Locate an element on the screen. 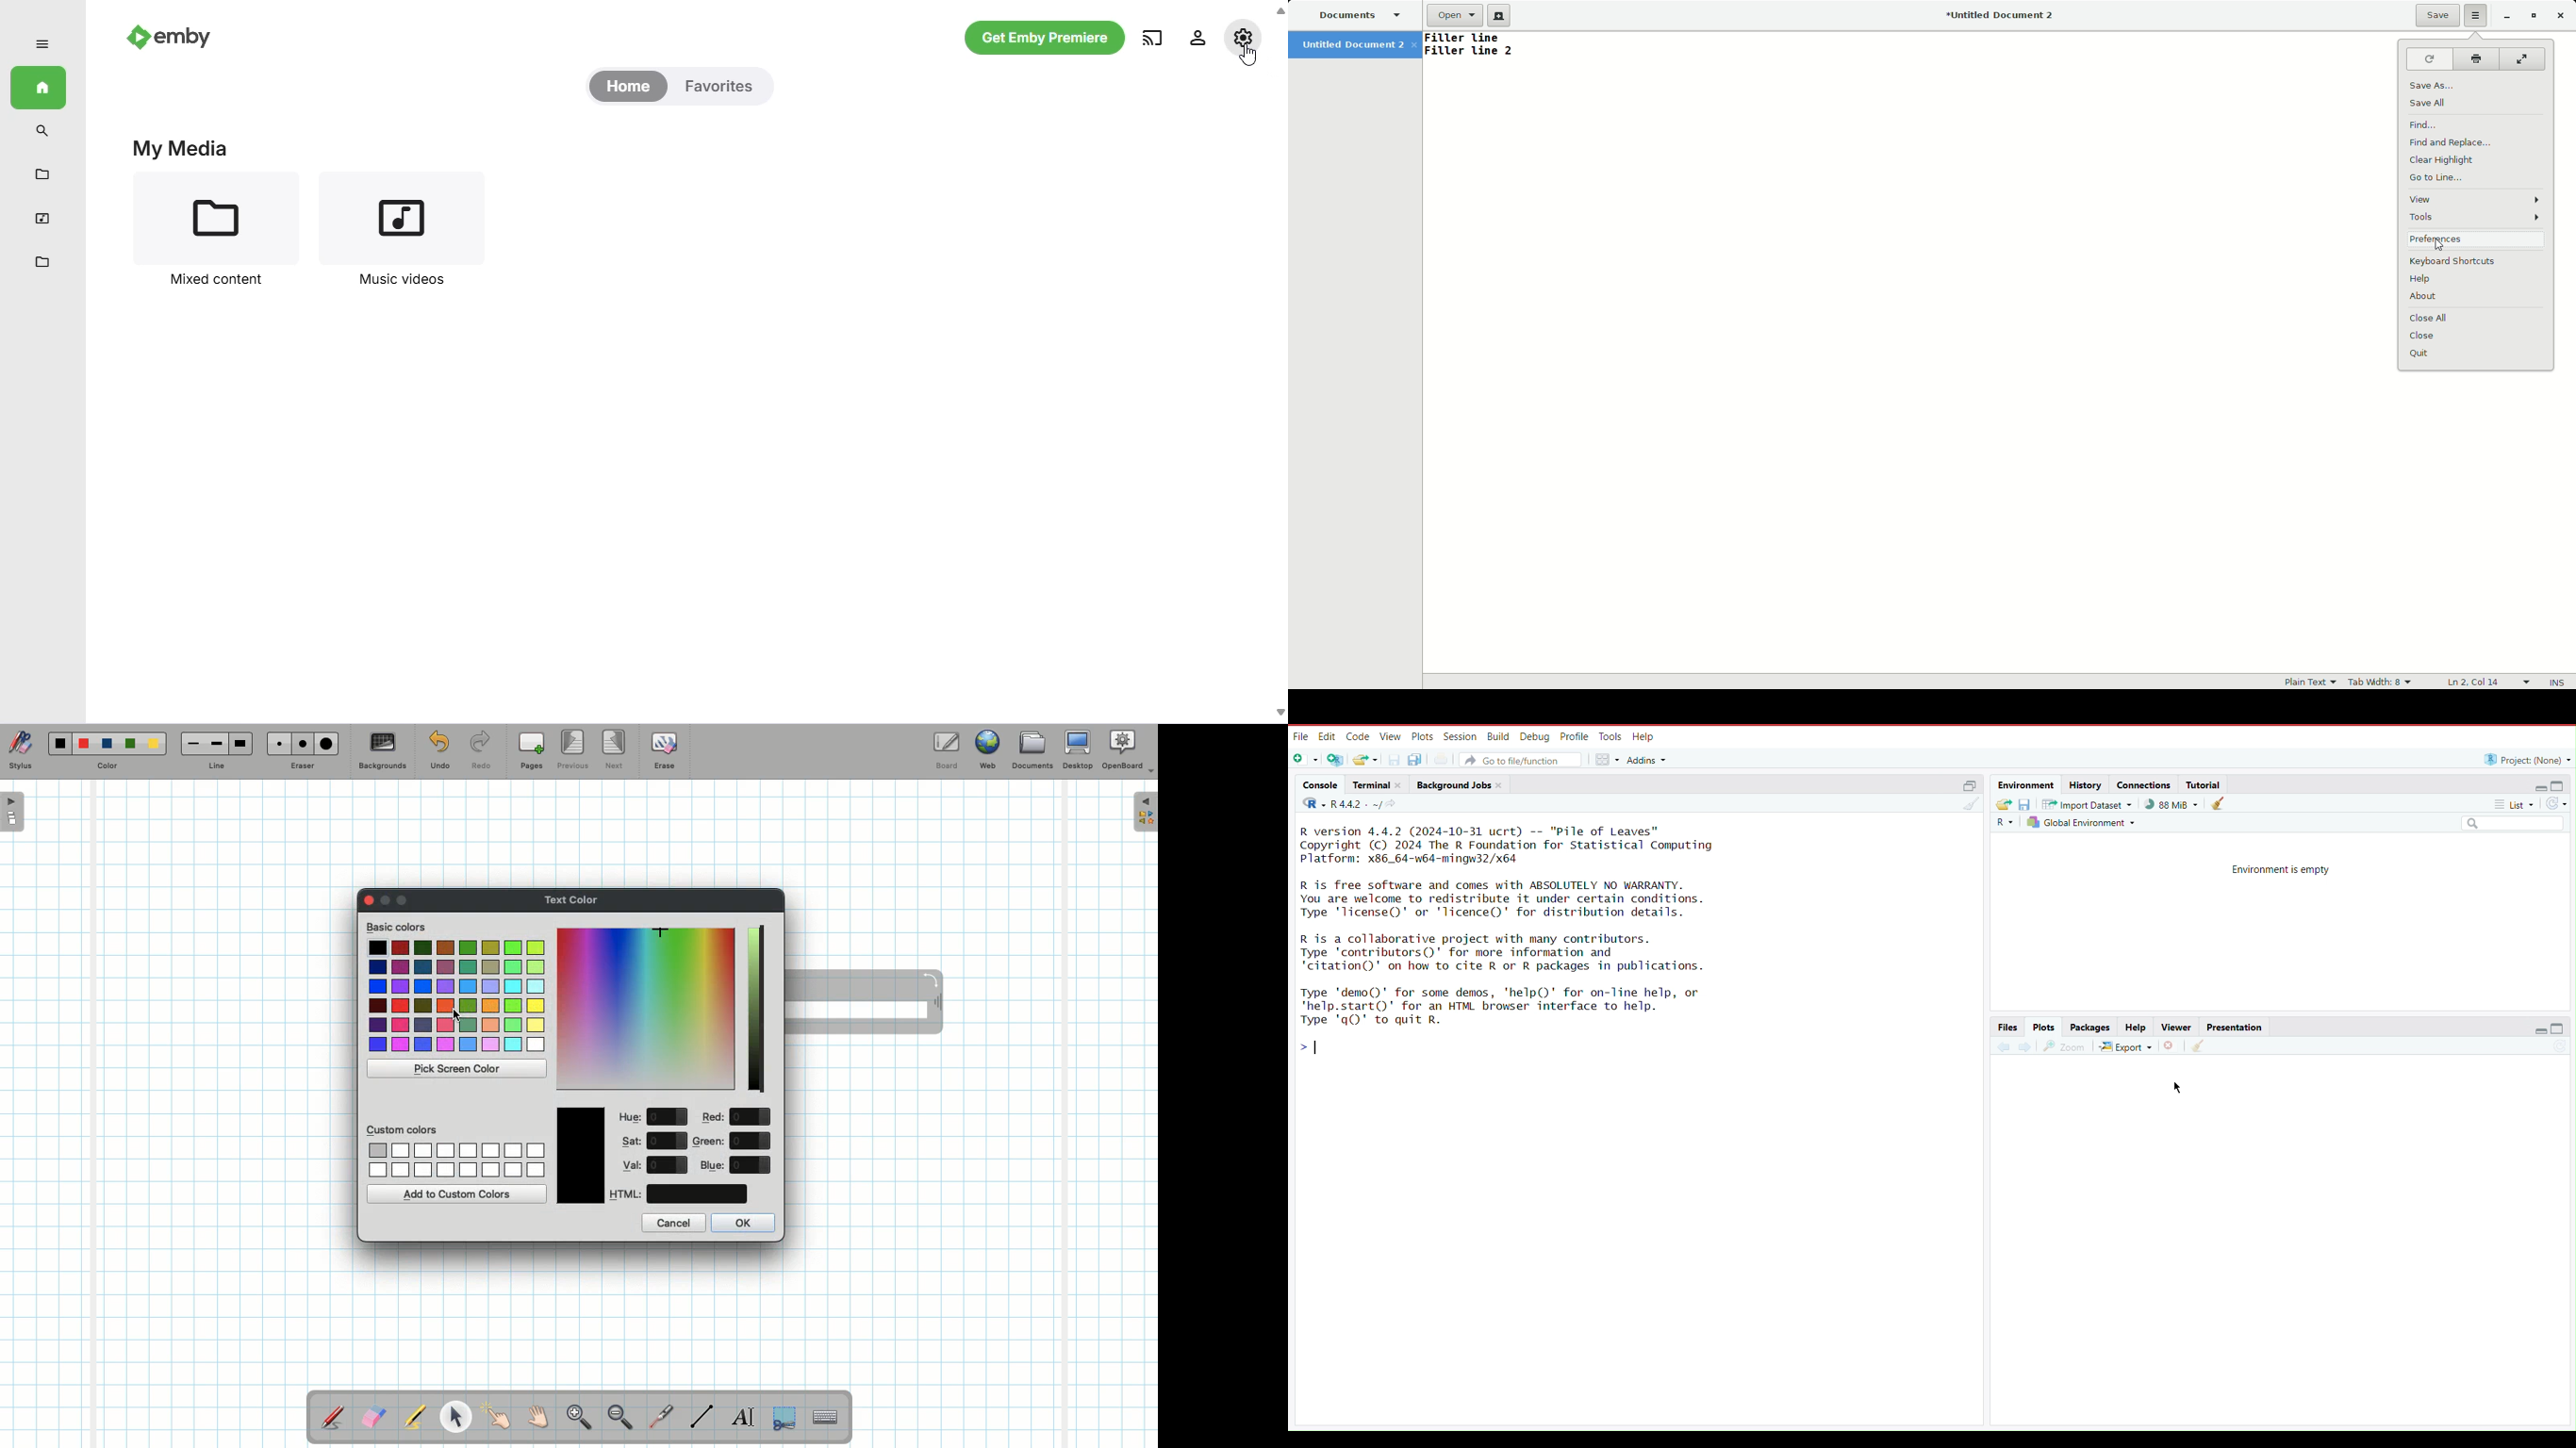 This screenshot has width=2576, height=1456. My Media is located at coordinates (179, 147).